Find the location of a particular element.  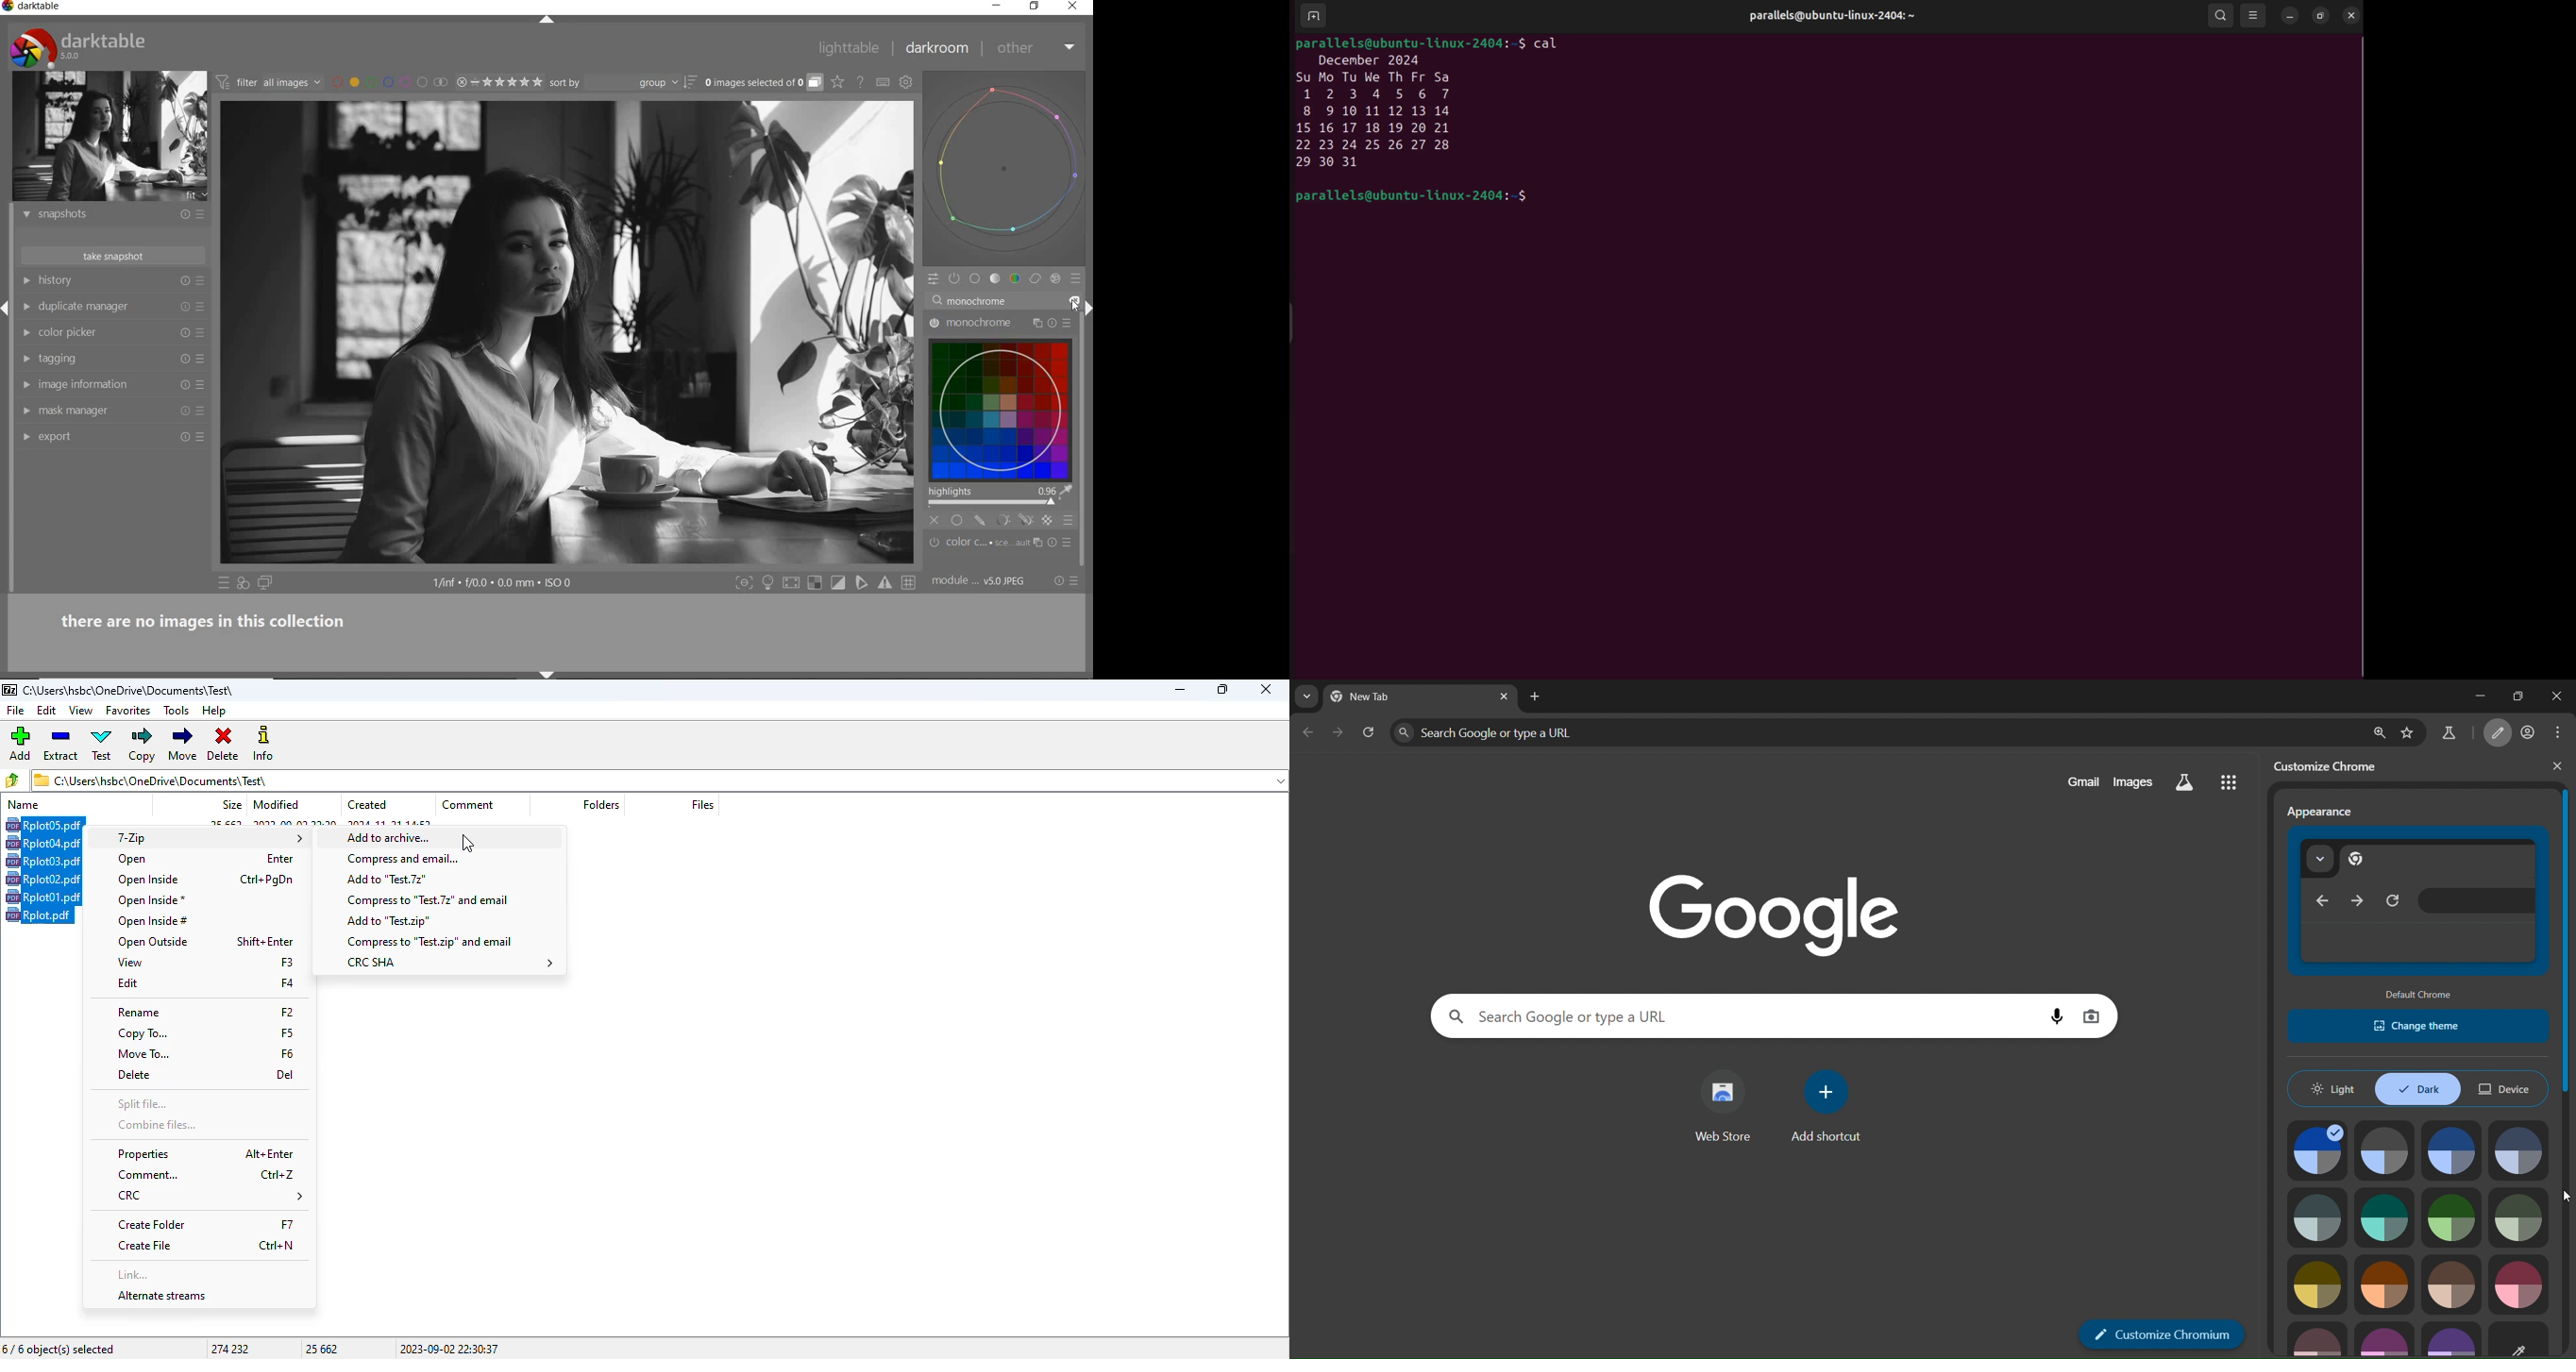

there are no images in this collection is located at coordinates (210, 619).